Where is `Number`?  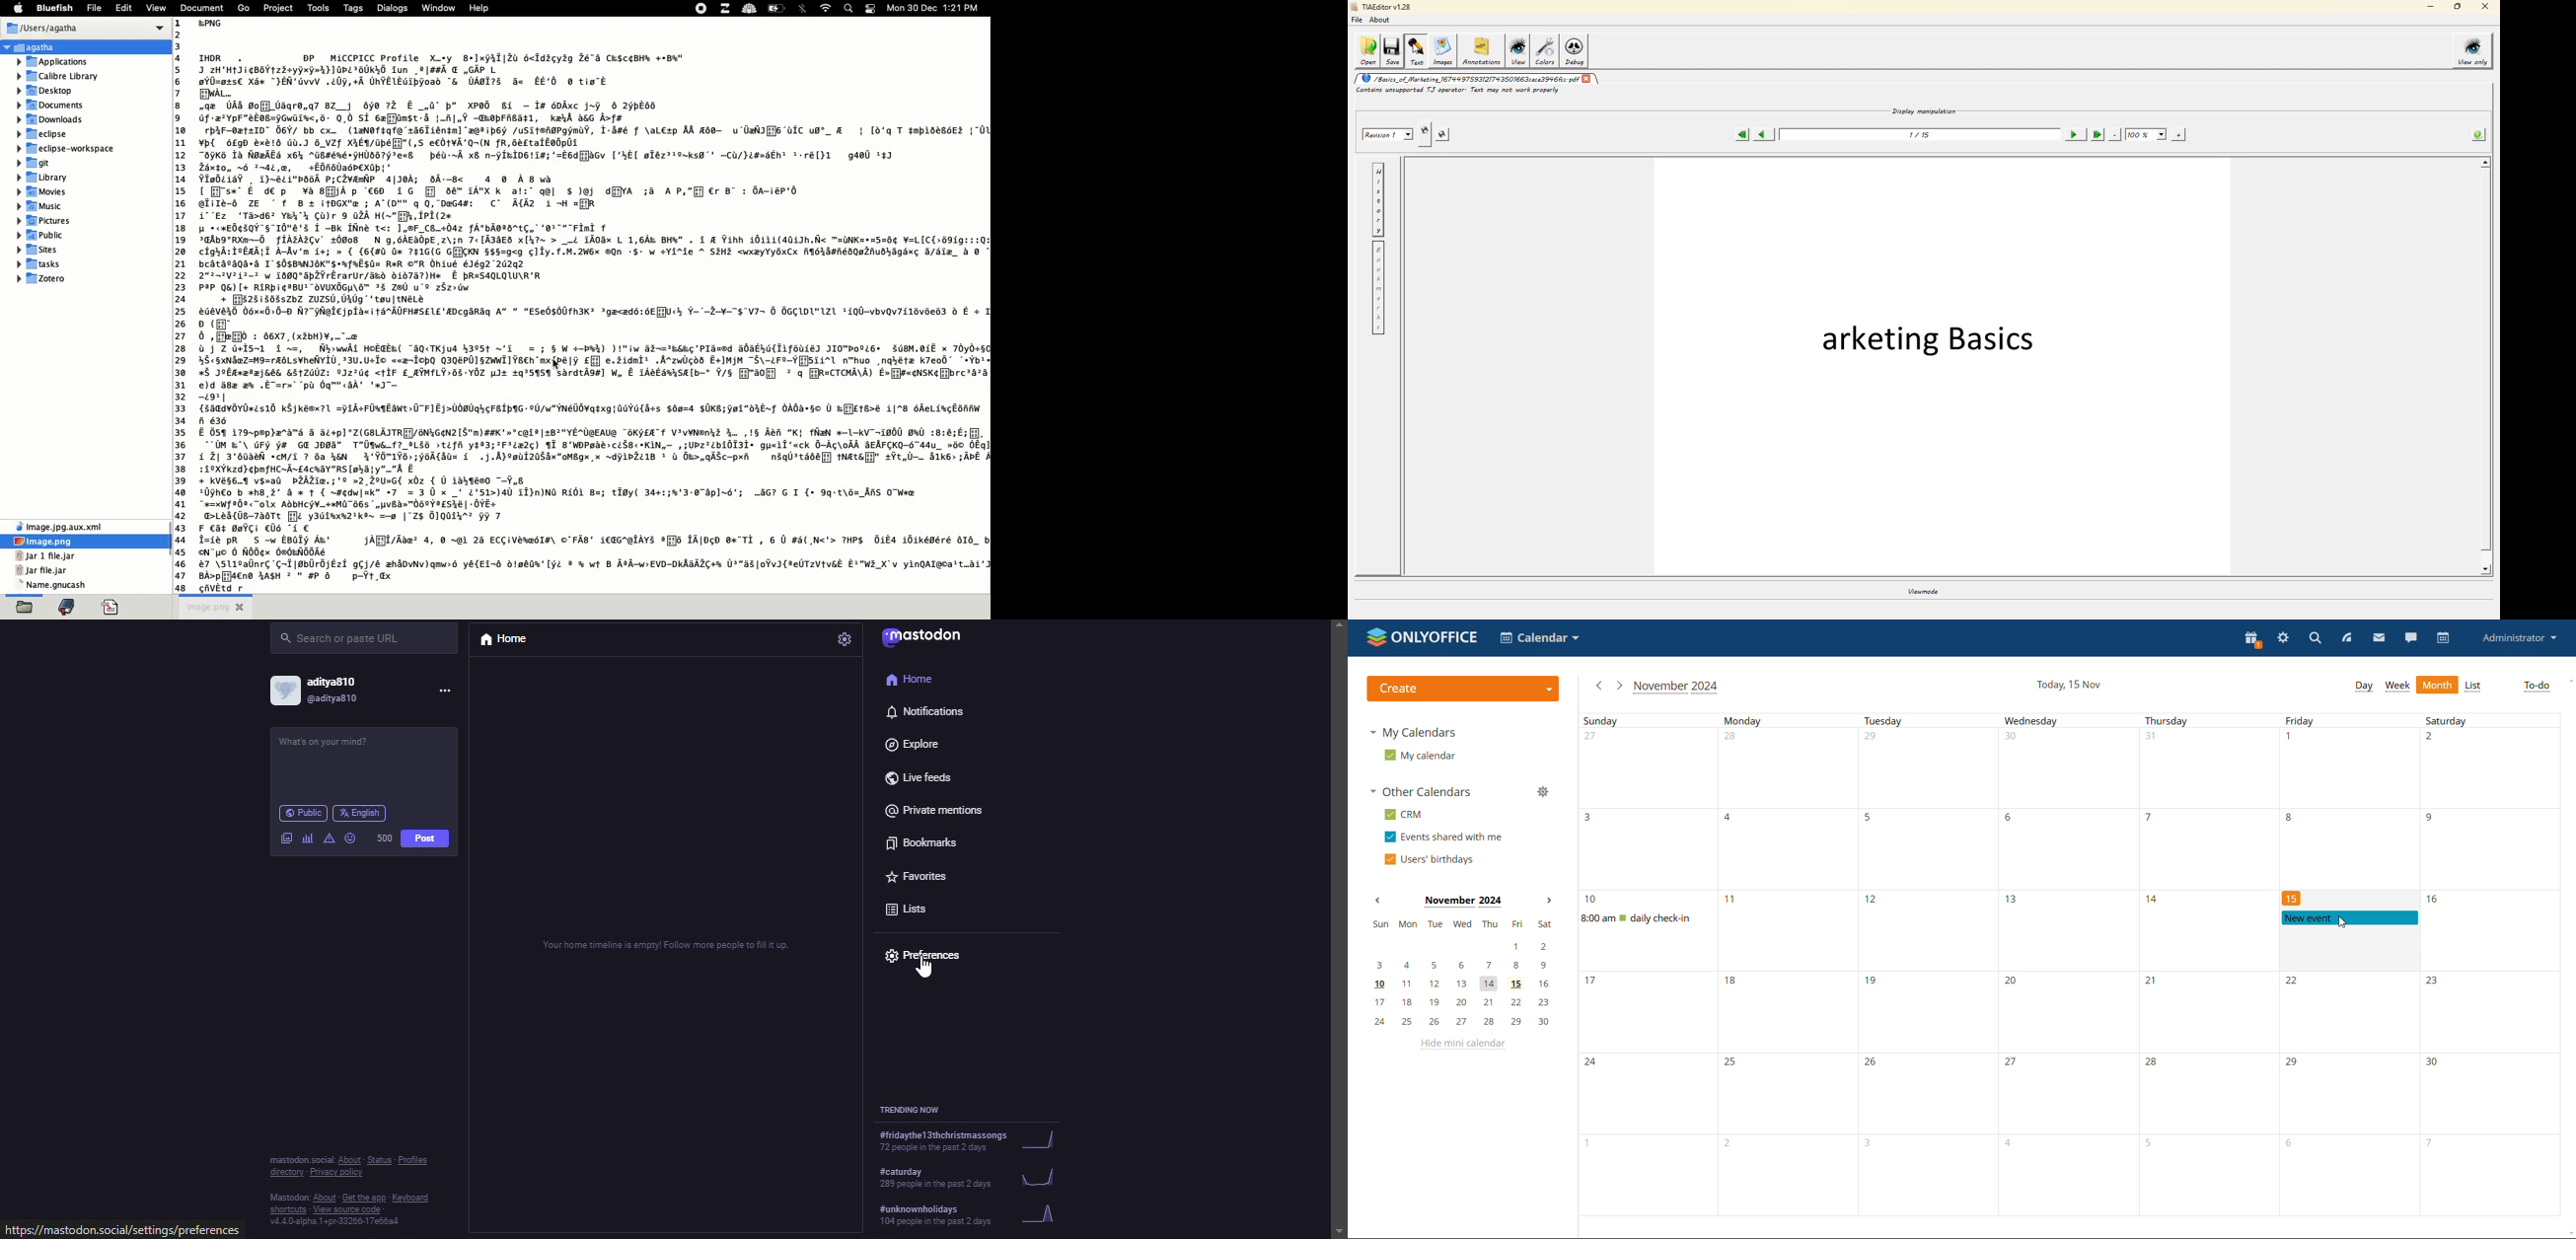
Number is located at coordinates (2154, 900).